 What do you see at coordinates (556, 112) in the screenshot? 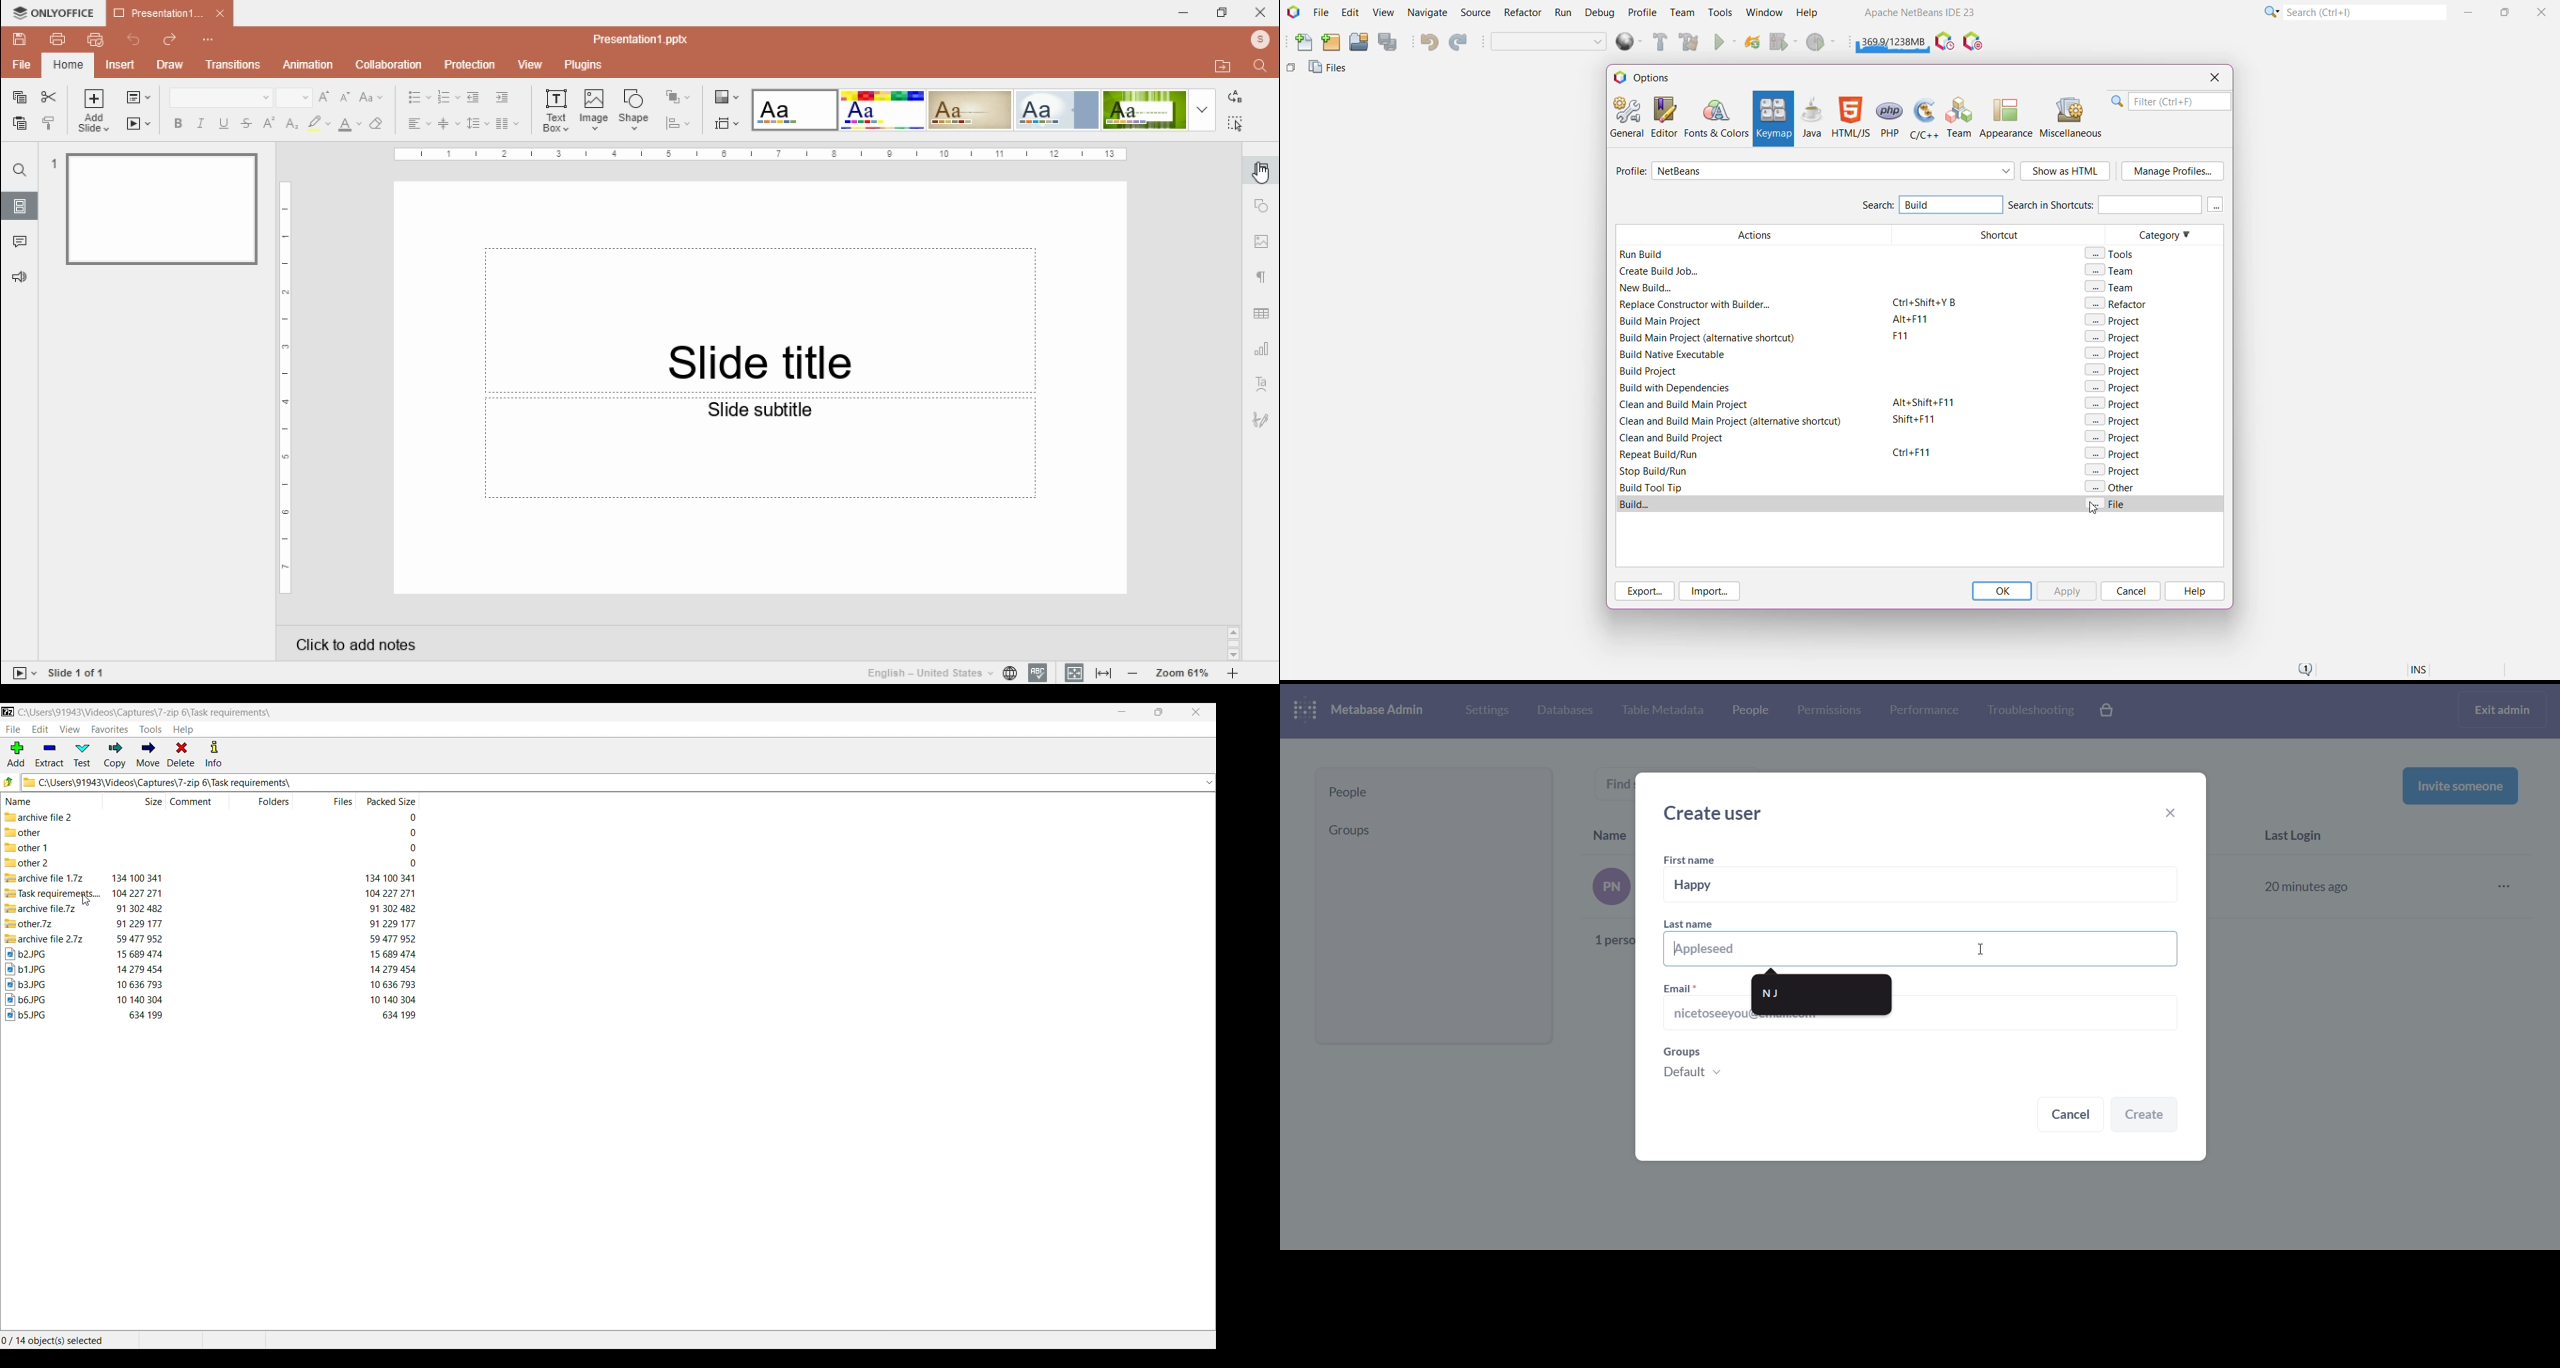
I see `text box` at bounding box center [556, 112].